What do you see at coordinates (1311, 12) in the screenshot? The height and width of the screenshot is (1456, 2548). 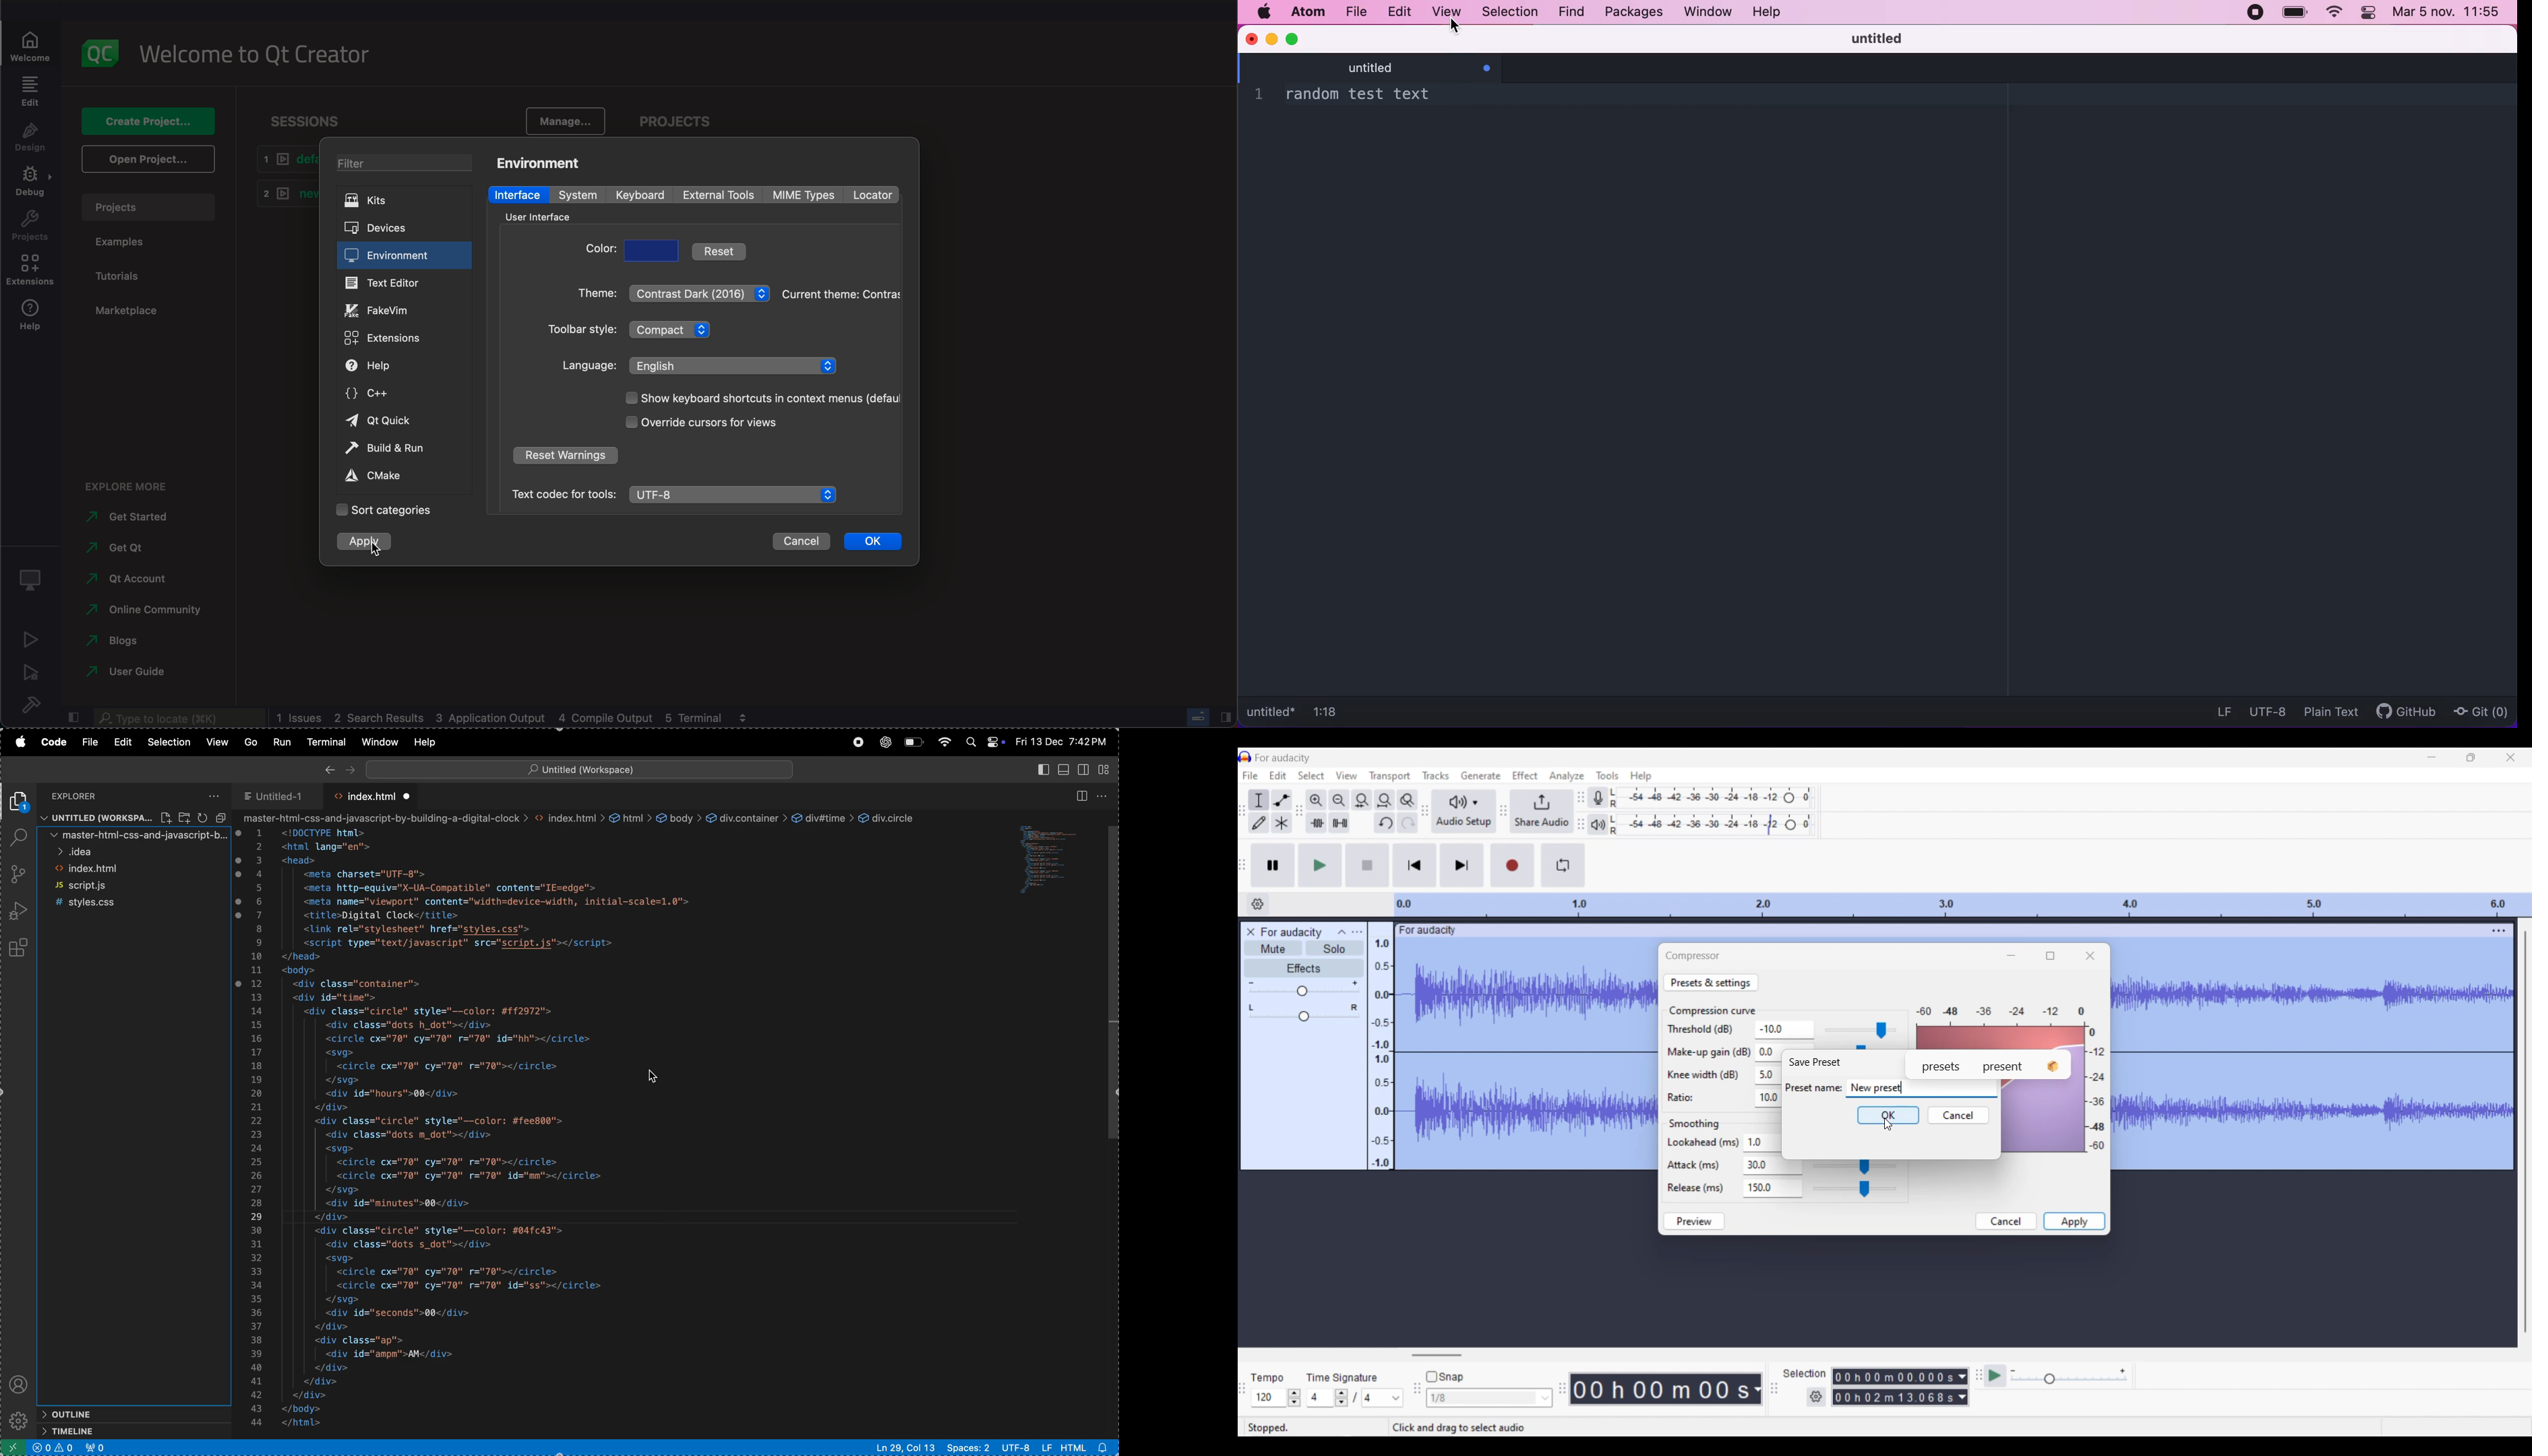 I see `atom` at bounding box center [1311, 12].